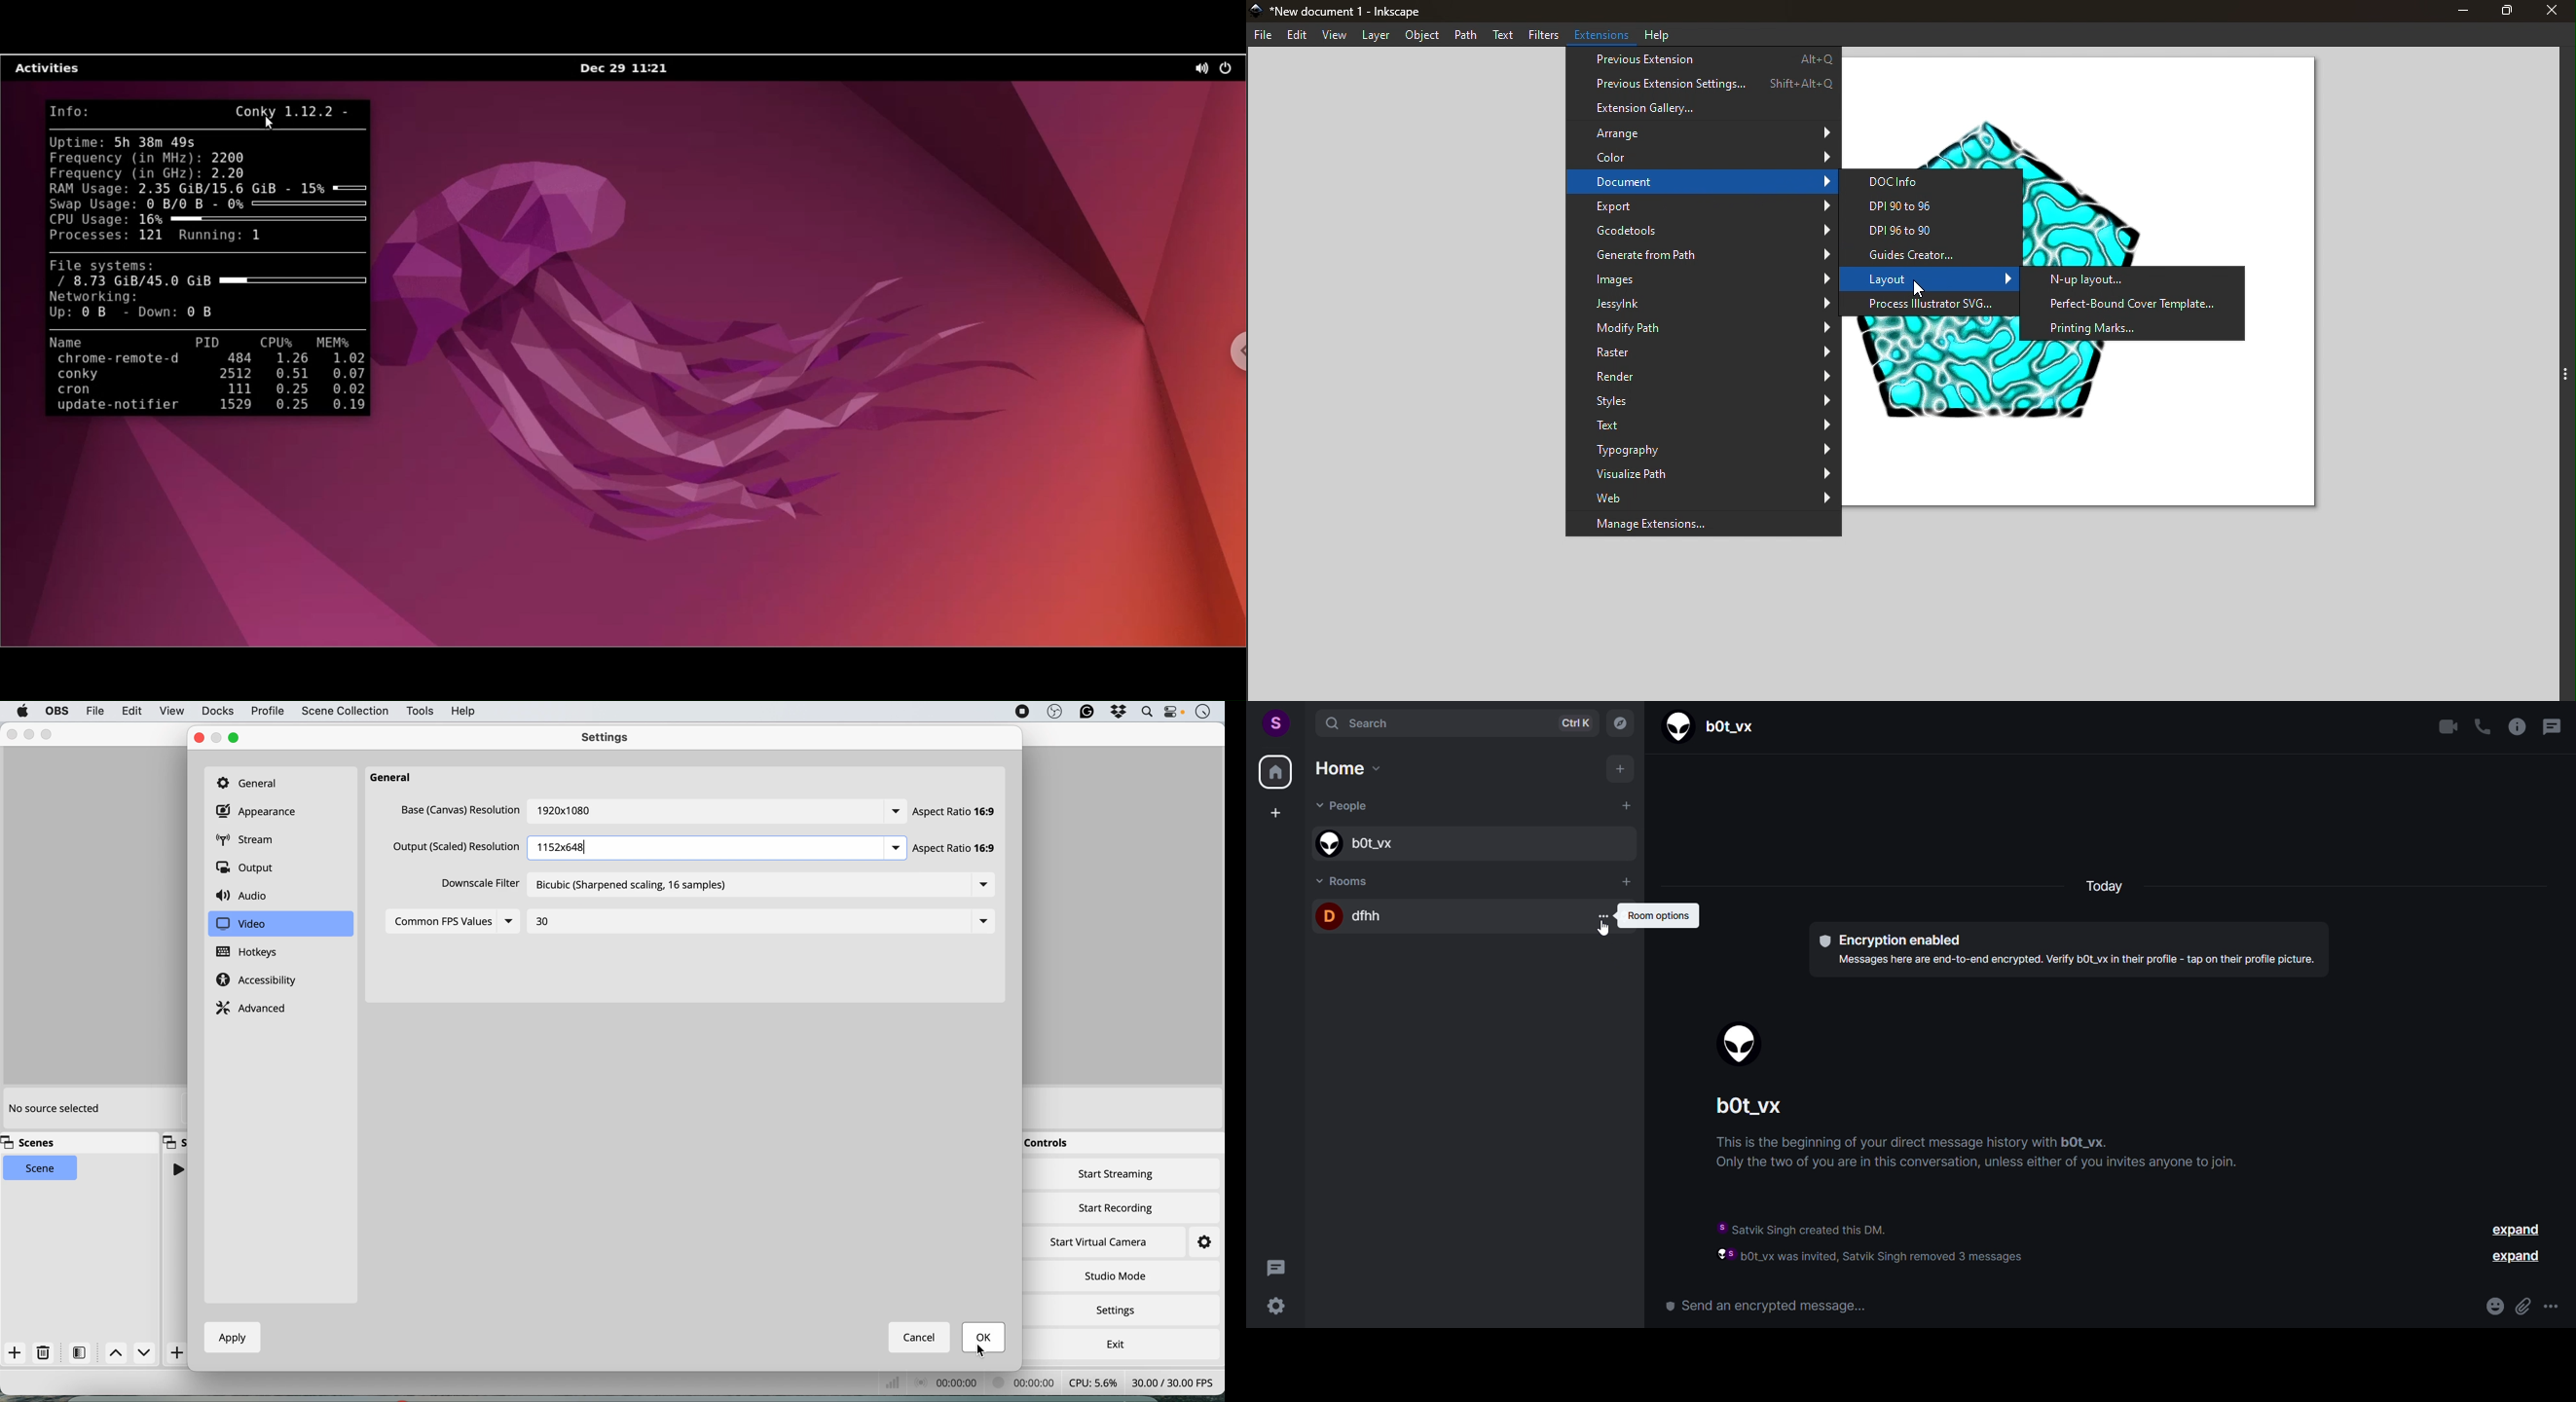  I want to click on Object, so click(1424, 36).